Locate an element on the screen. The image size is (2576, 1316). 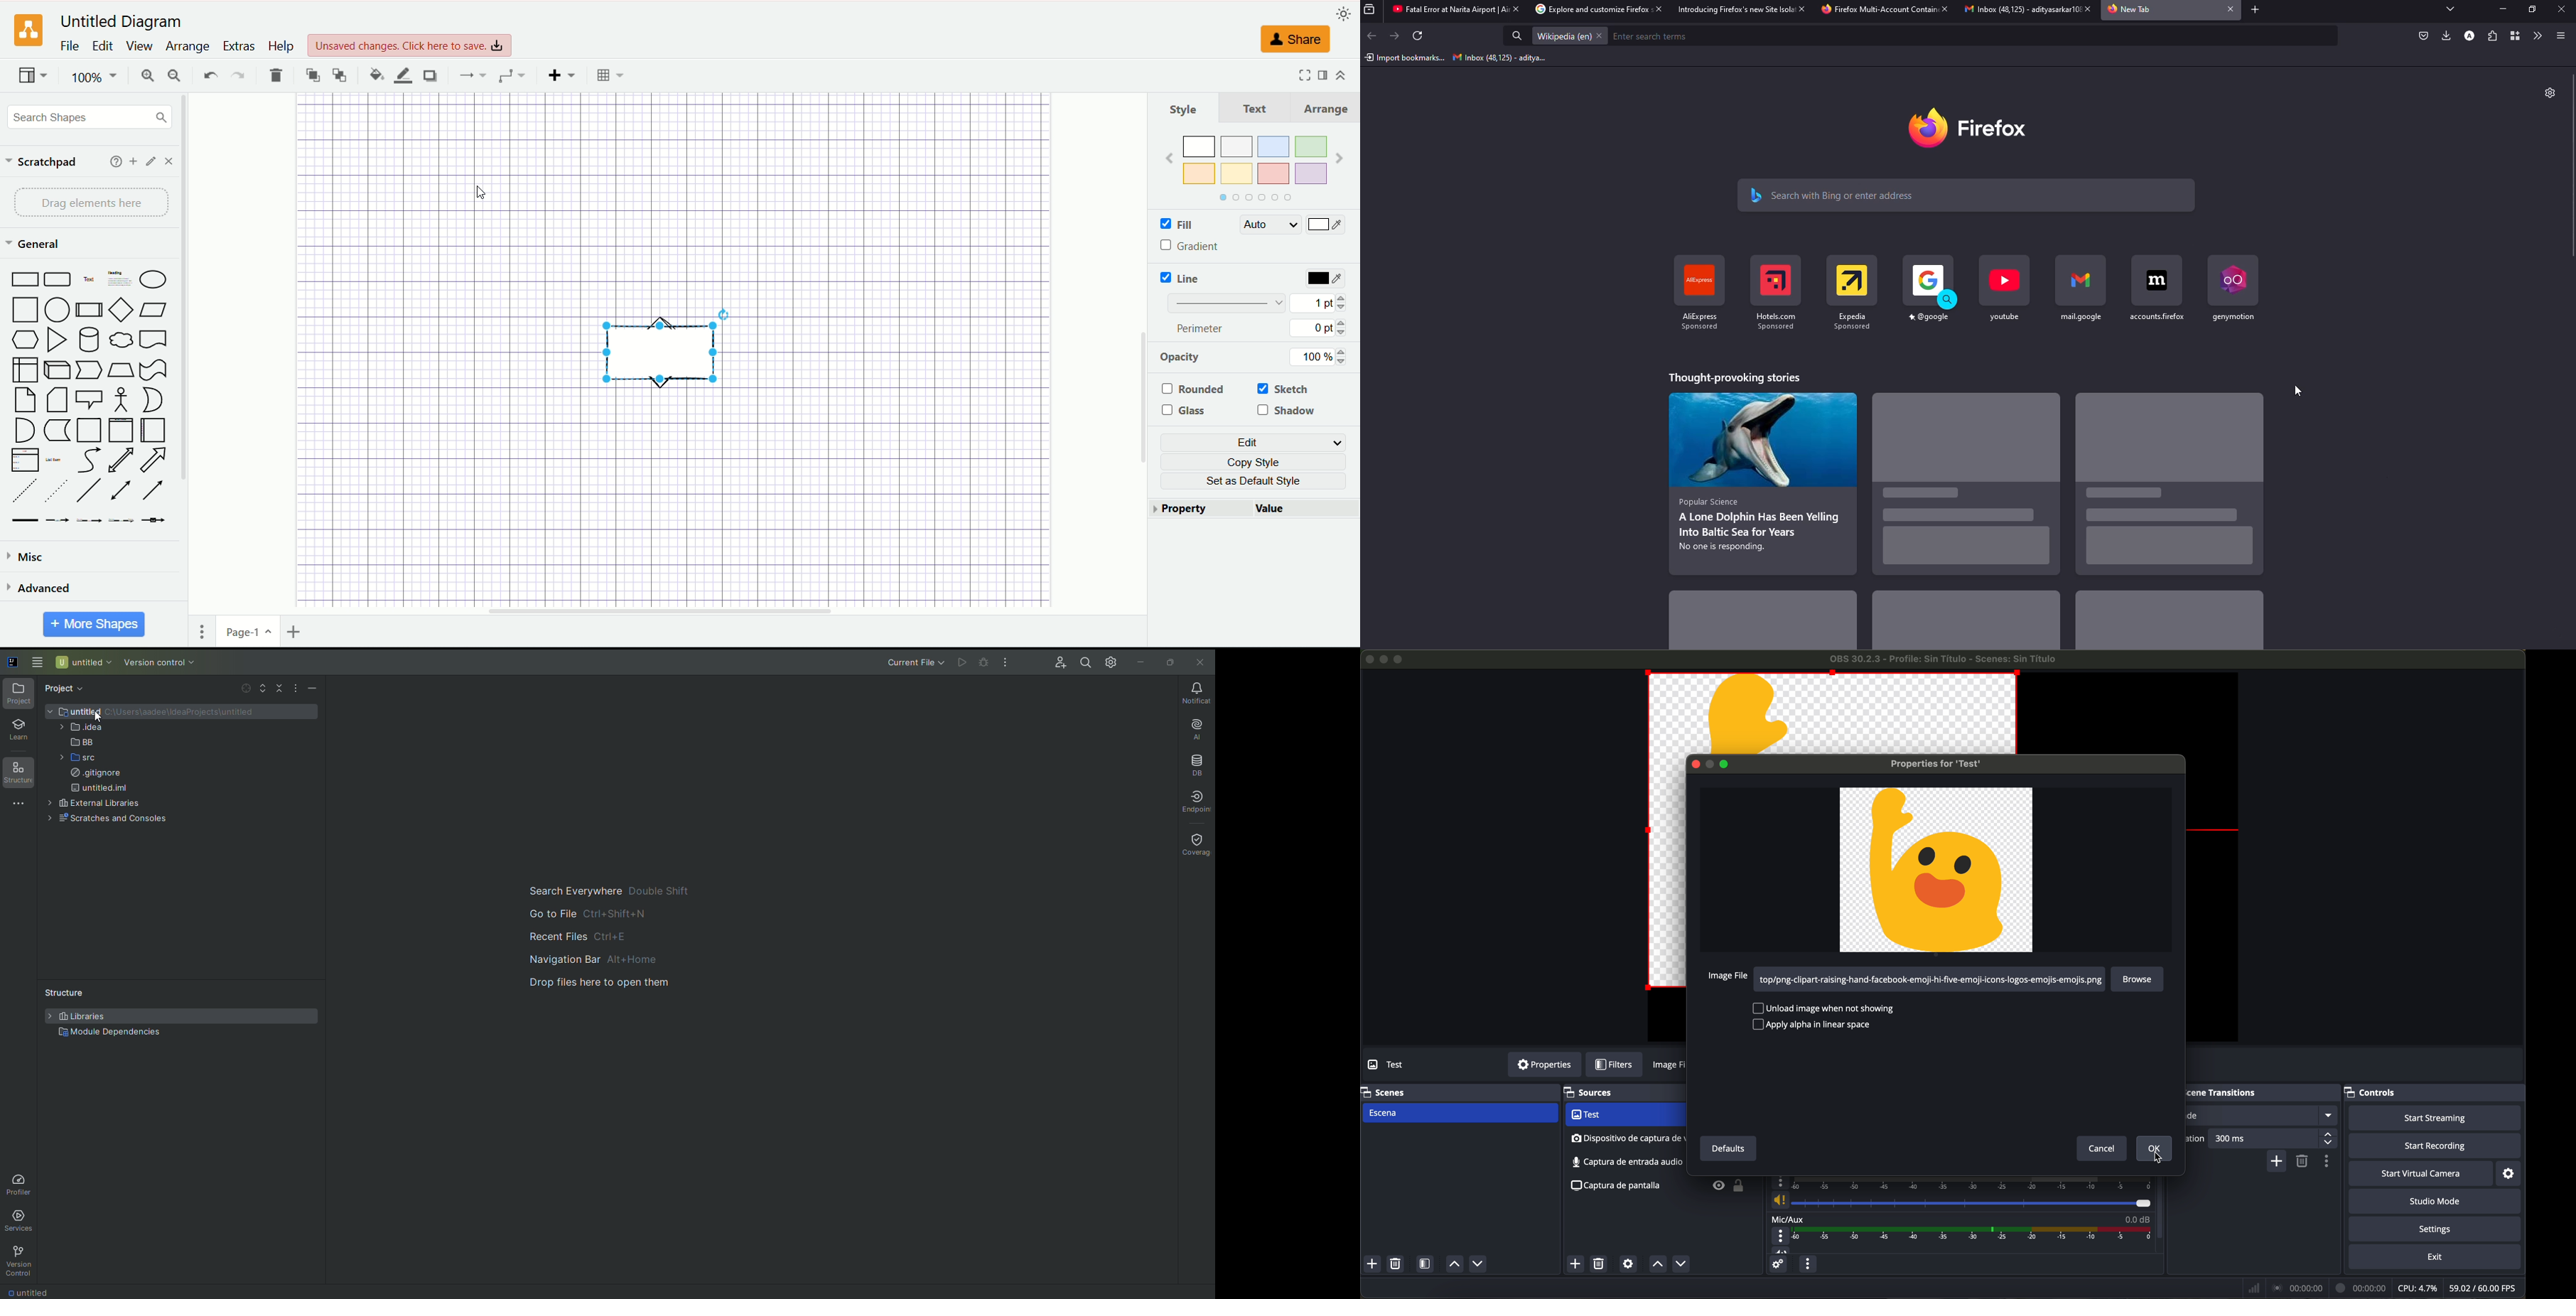
help is located at coordinates (108, 162).